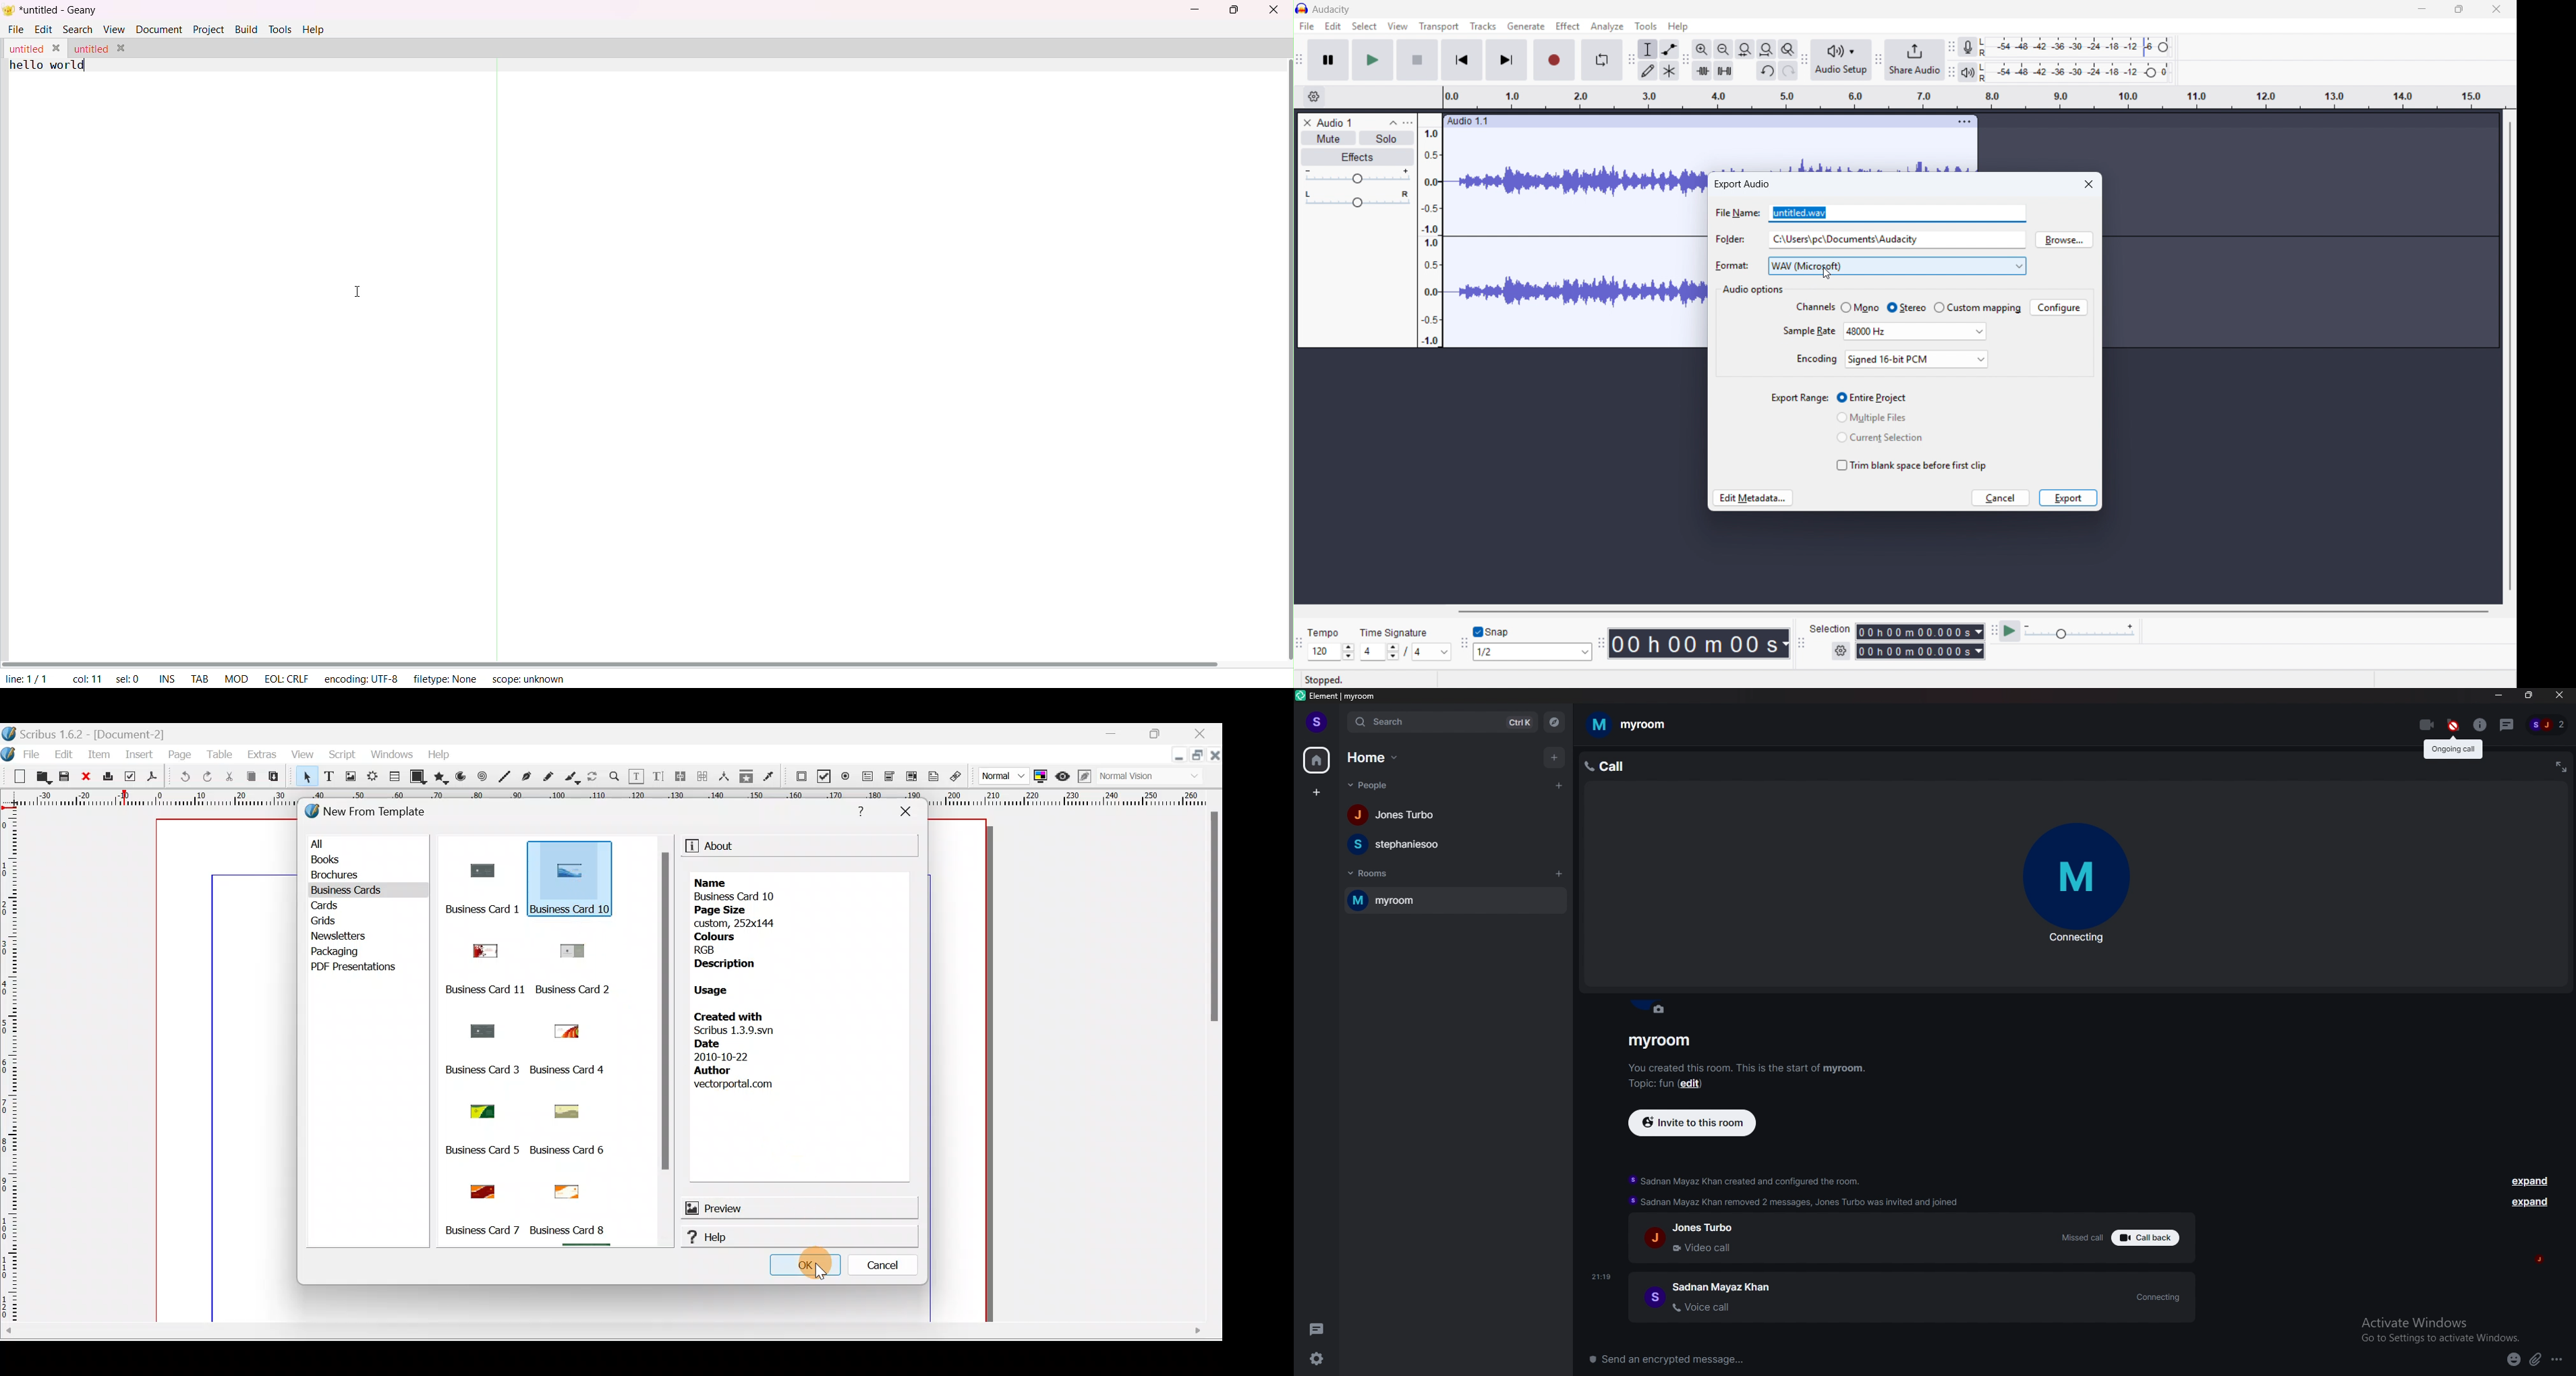 The width and height of the screenshot is (2576, 1400). What do you see at coordinates (478, 947) in the screenshot?
I see `Business card image` at bounding box center [478, 947].